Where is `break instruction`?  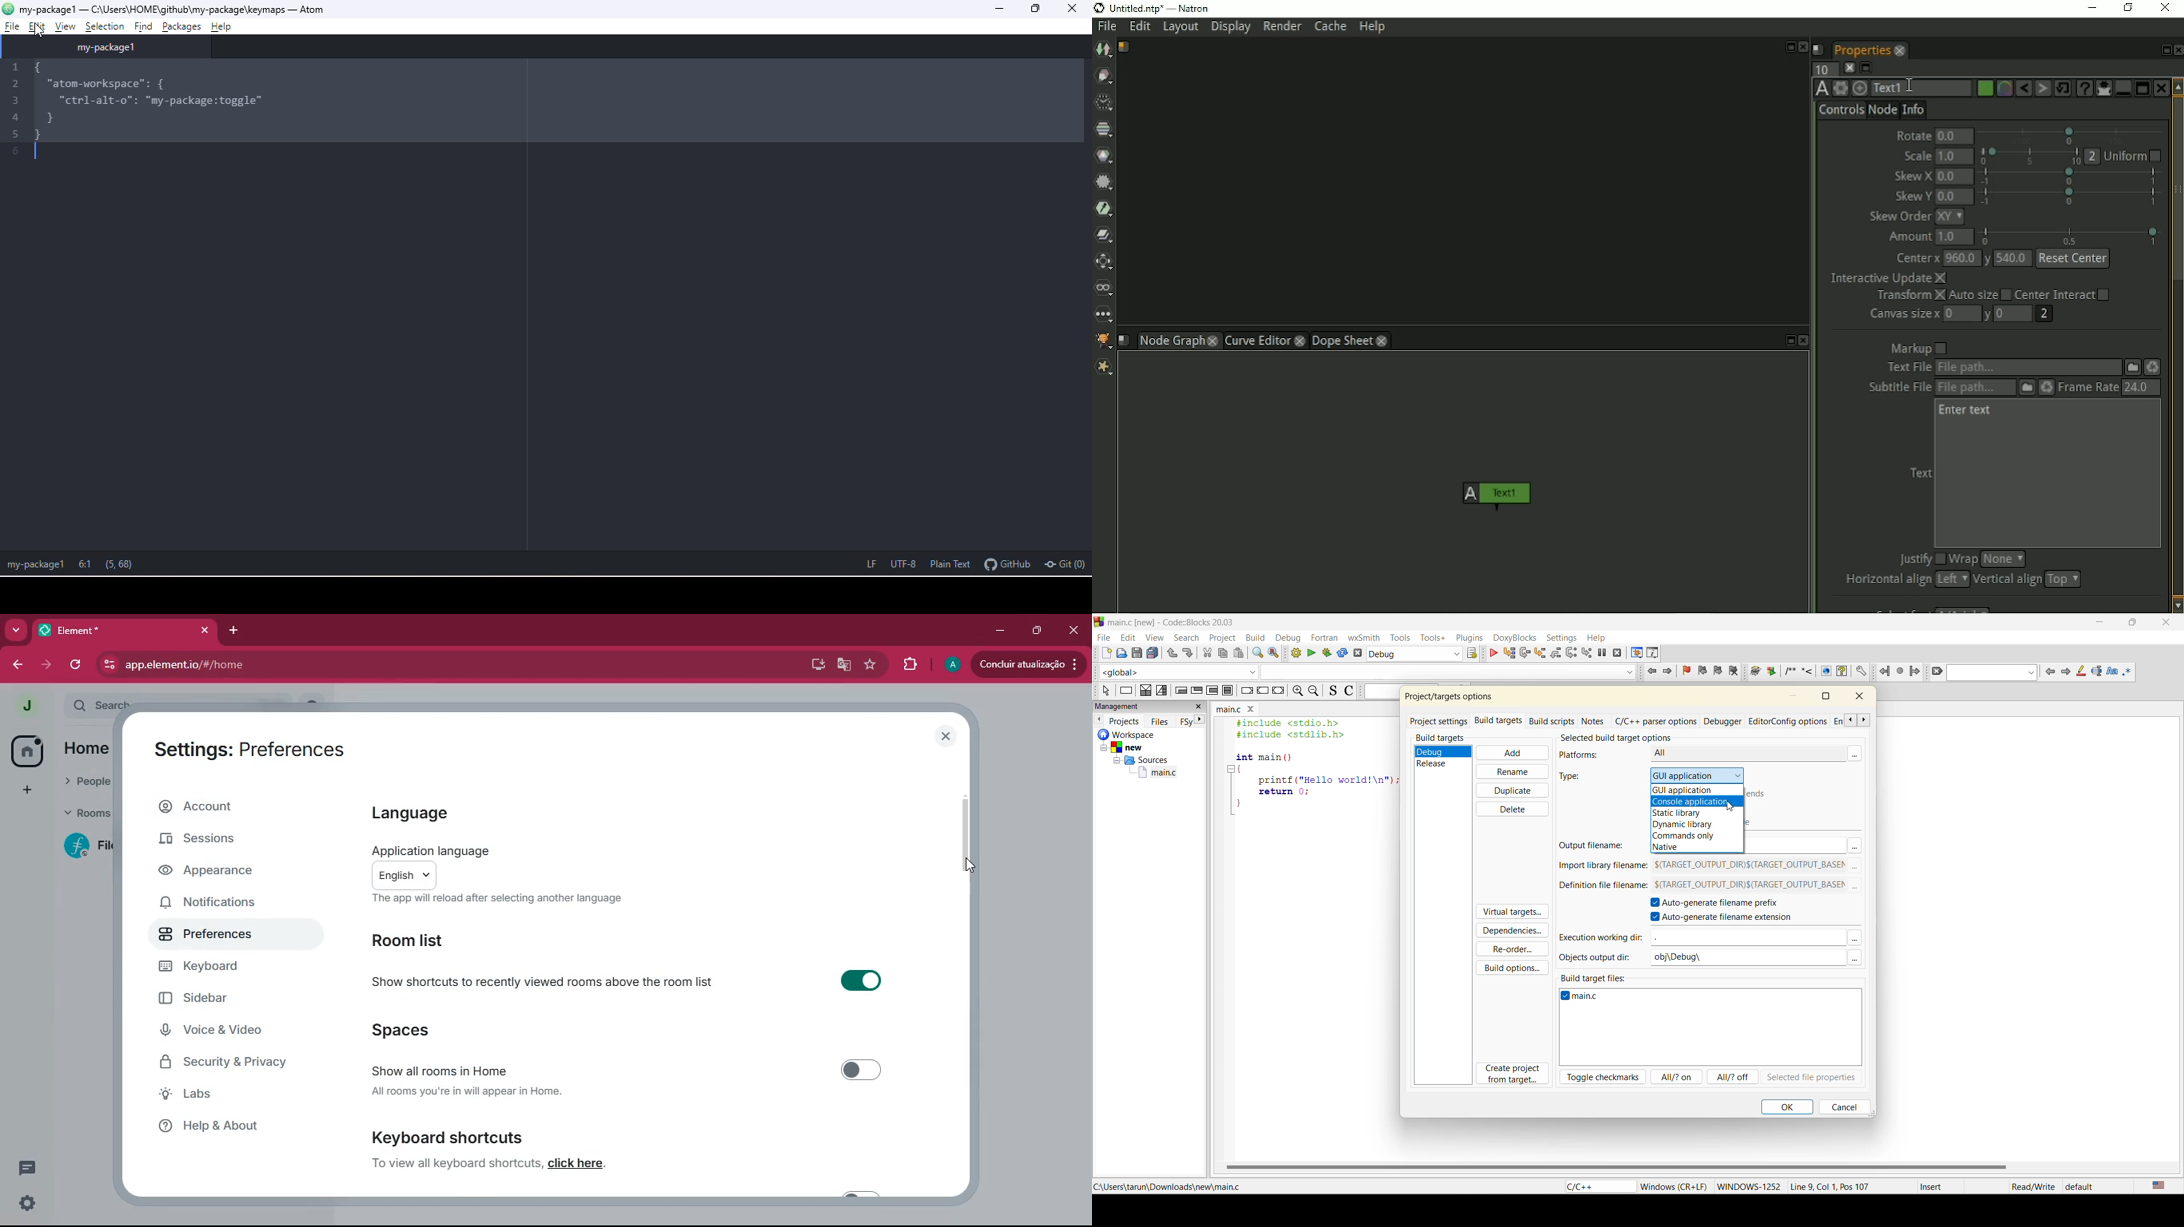
break instruction is located at coordinates (1227, 690).